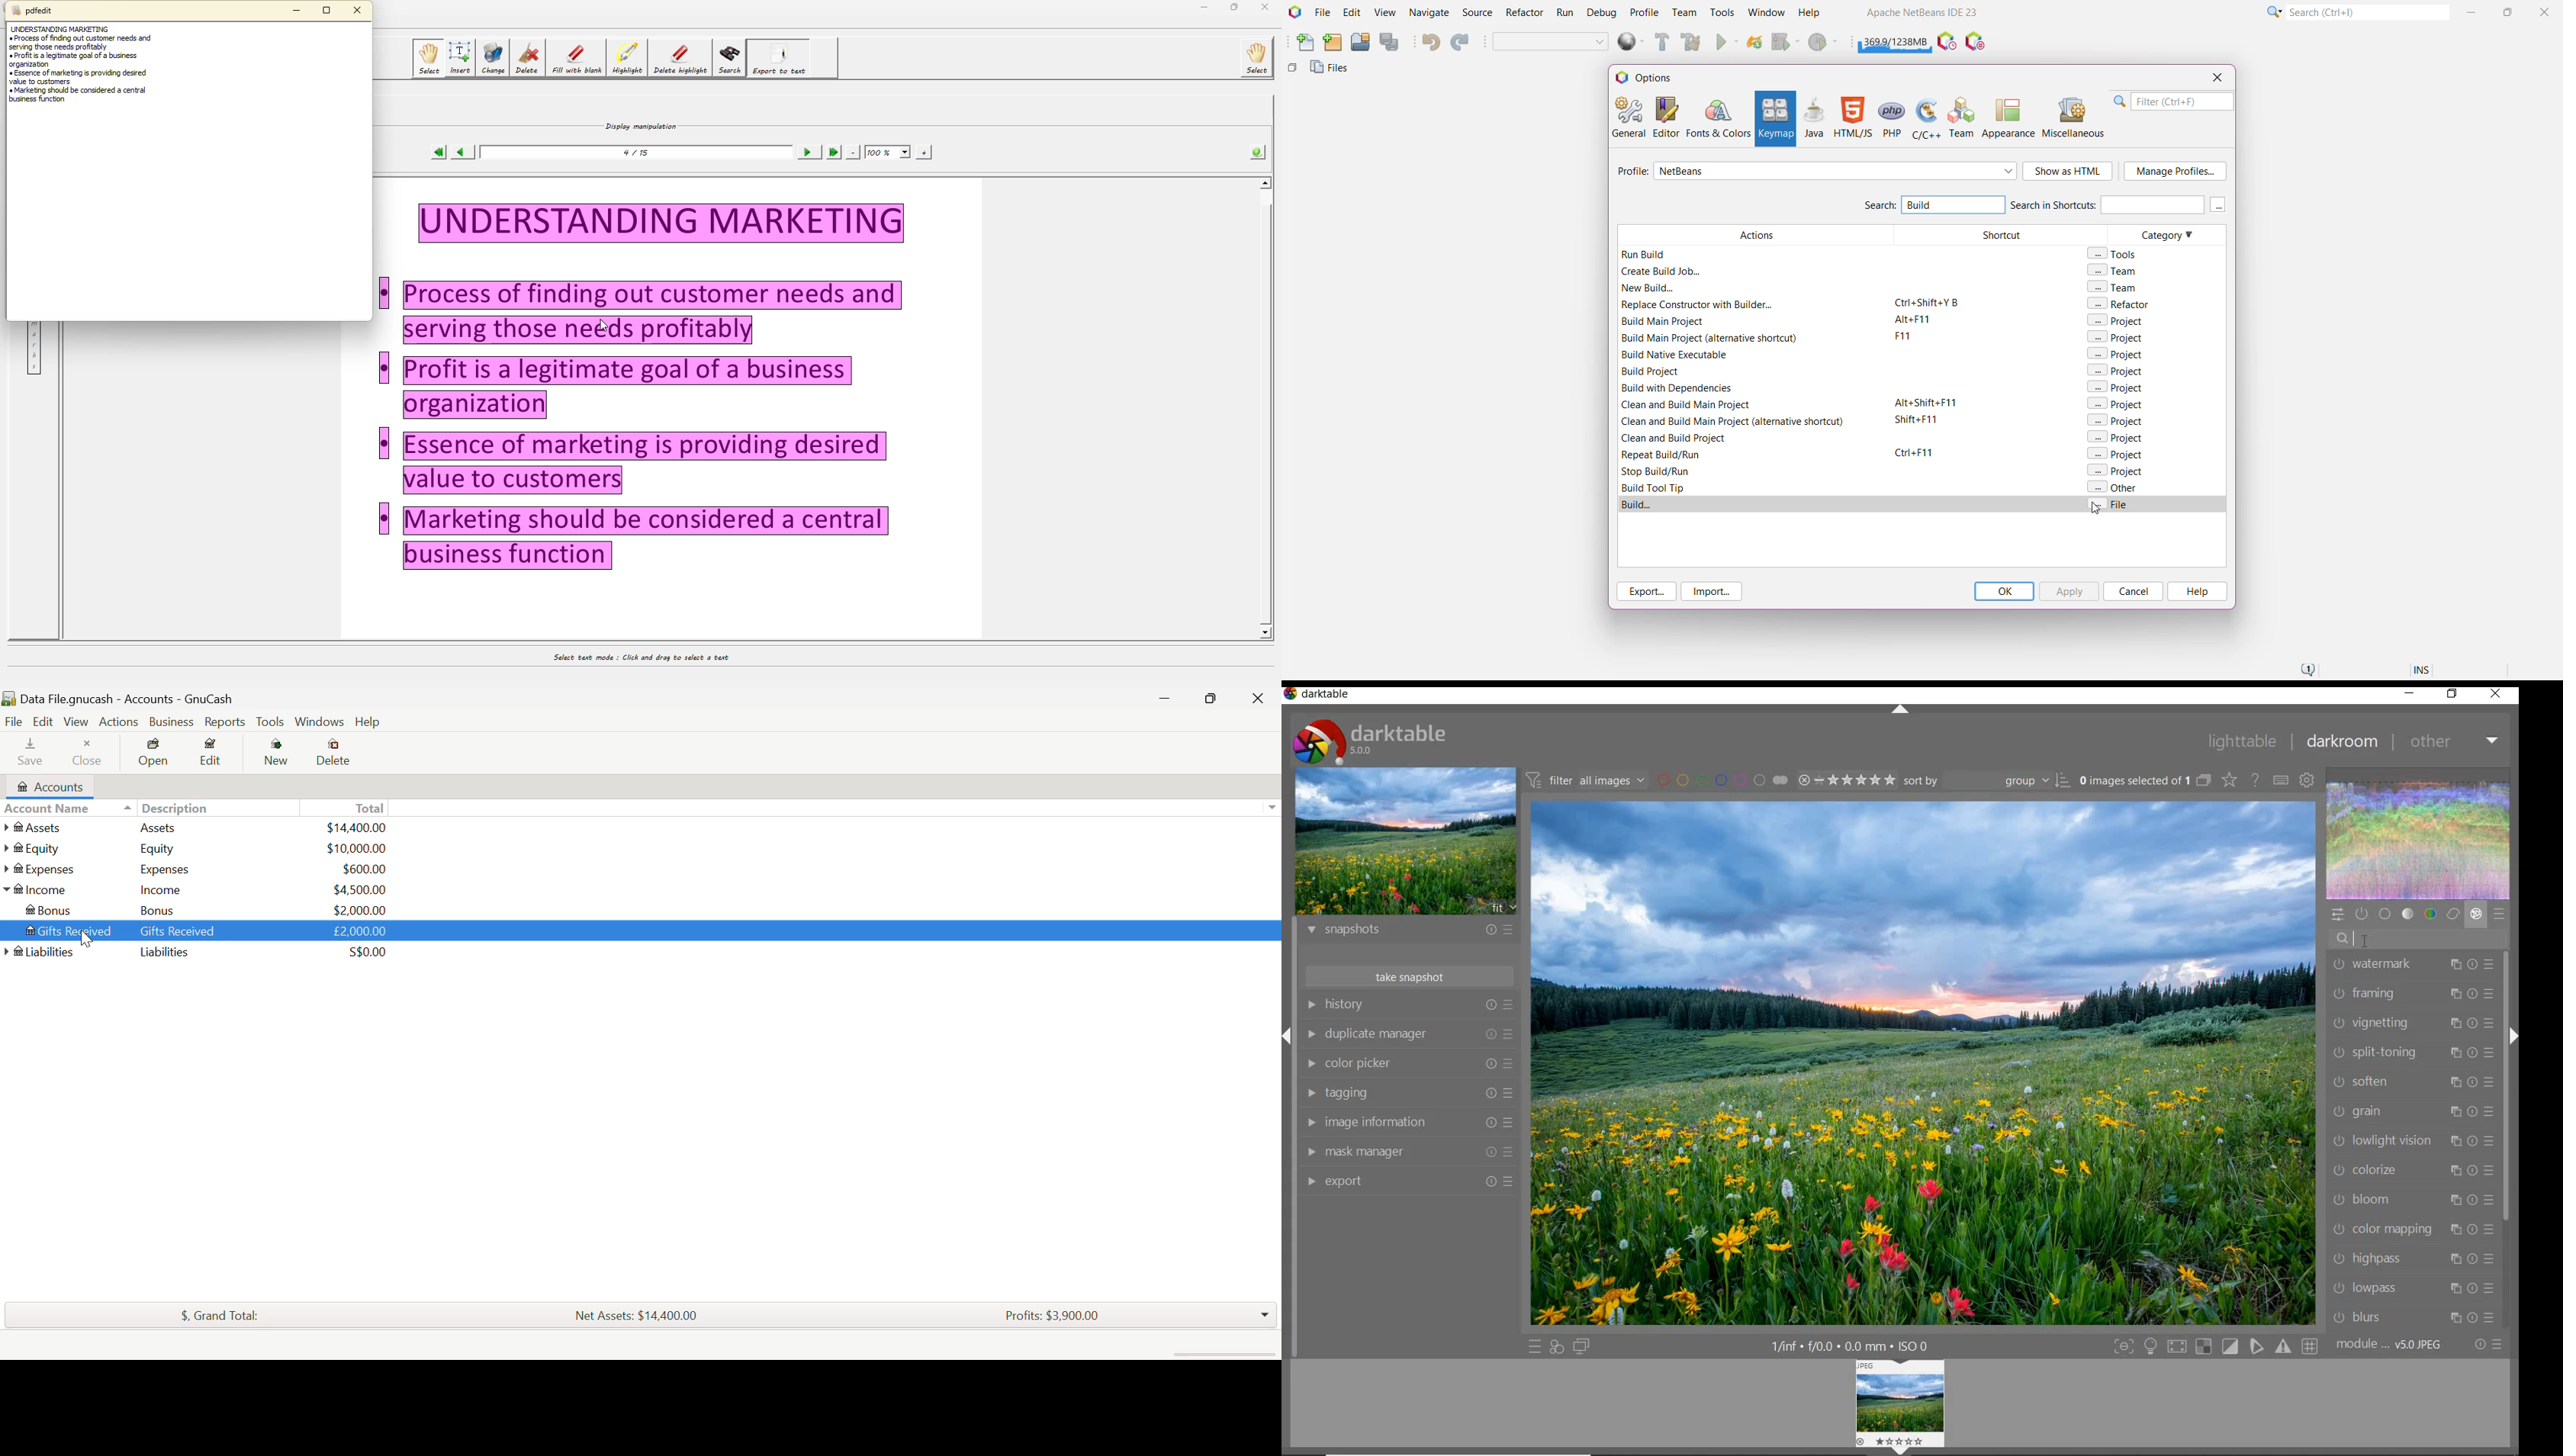 This screenshot has width=2576, height=1456. I want to click on color, so click(2431, 913).